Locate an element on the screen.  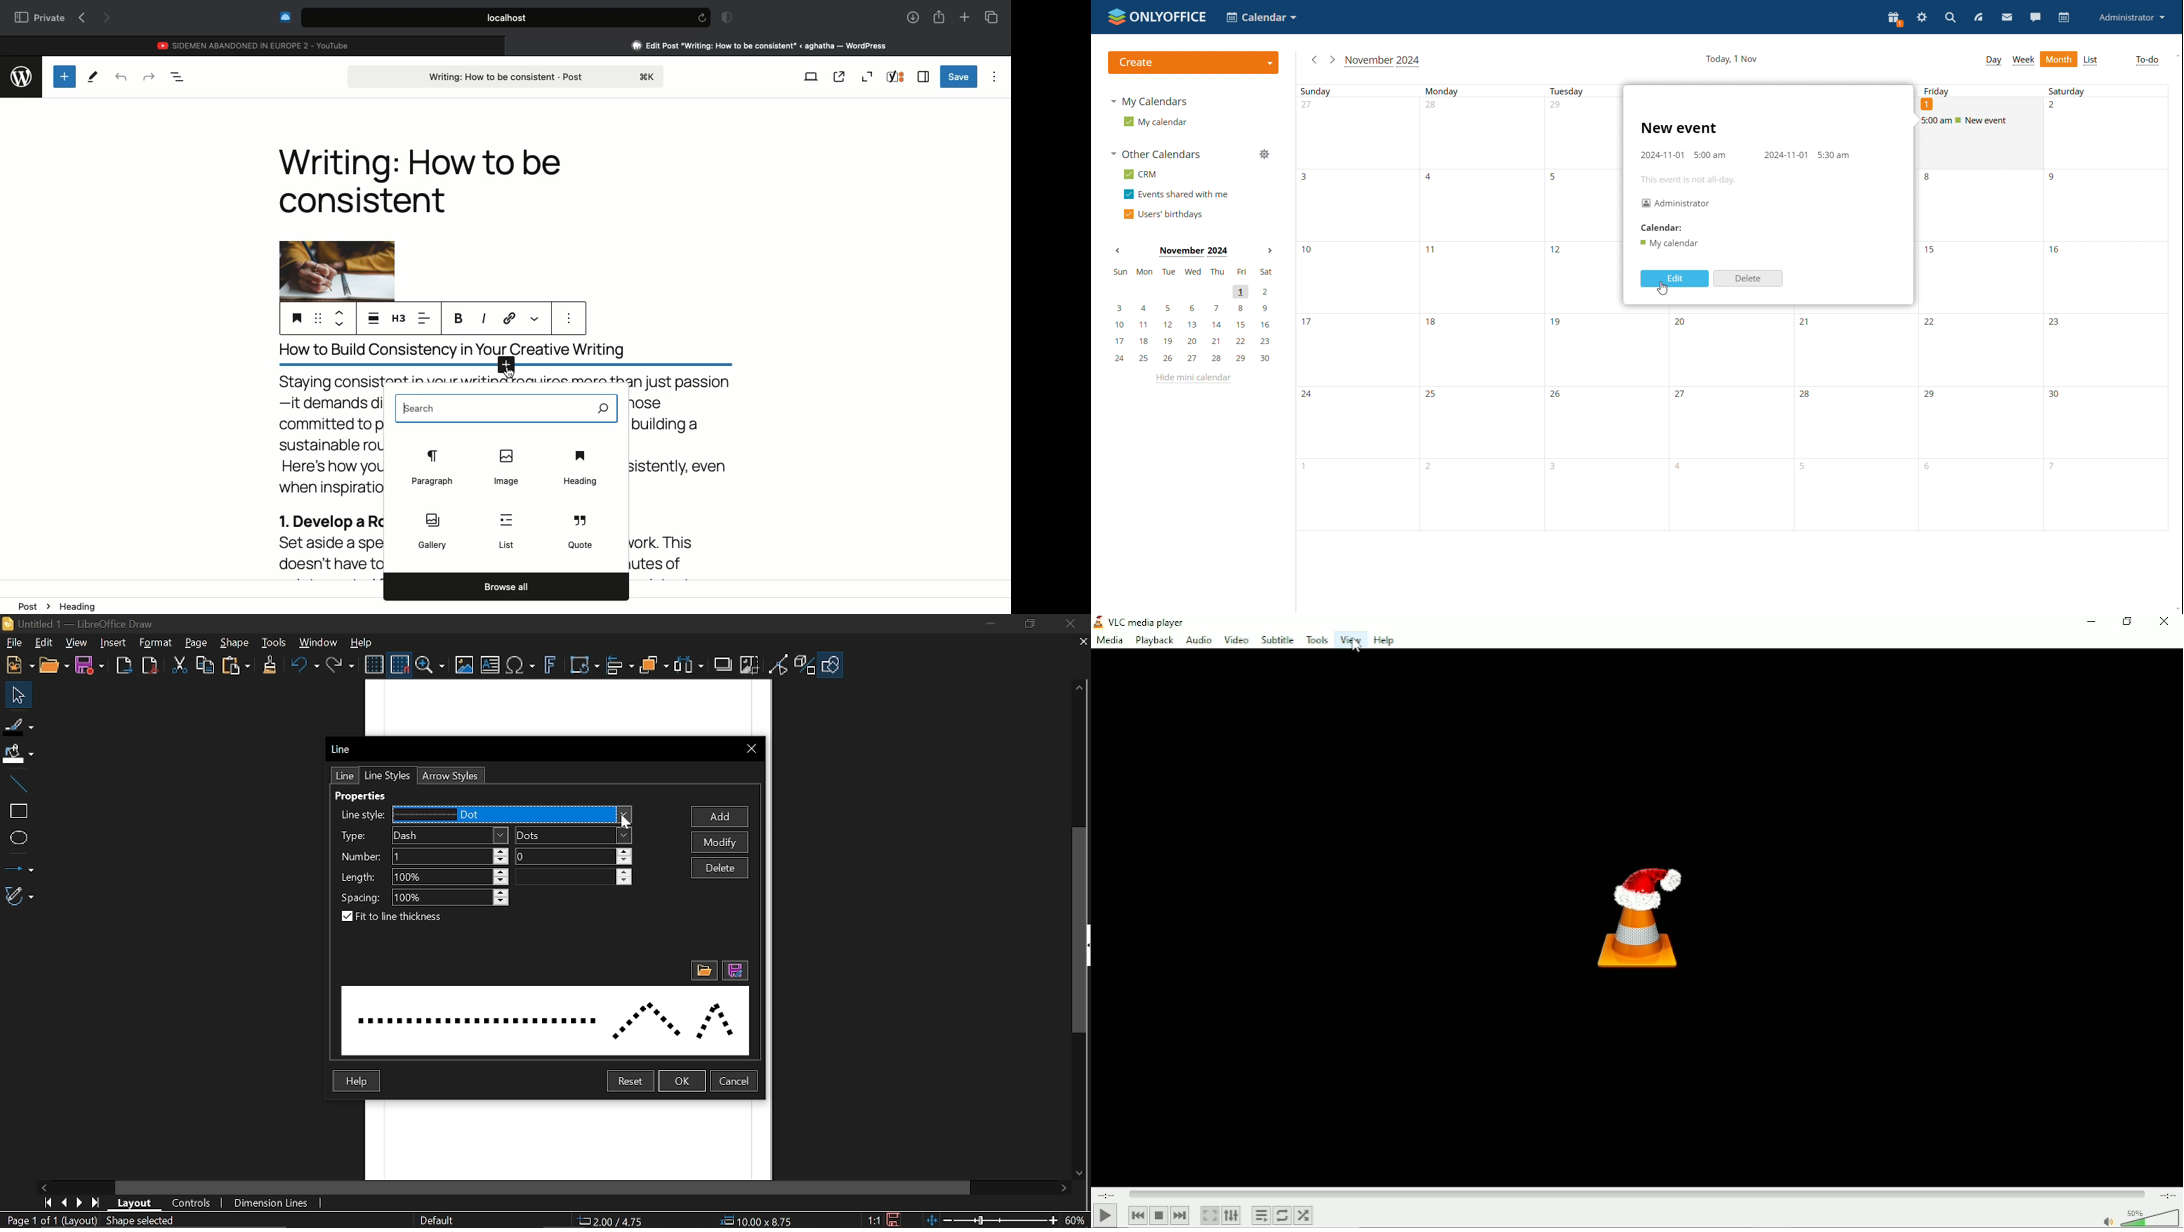
Add new block is located at coordinates (63, 76).